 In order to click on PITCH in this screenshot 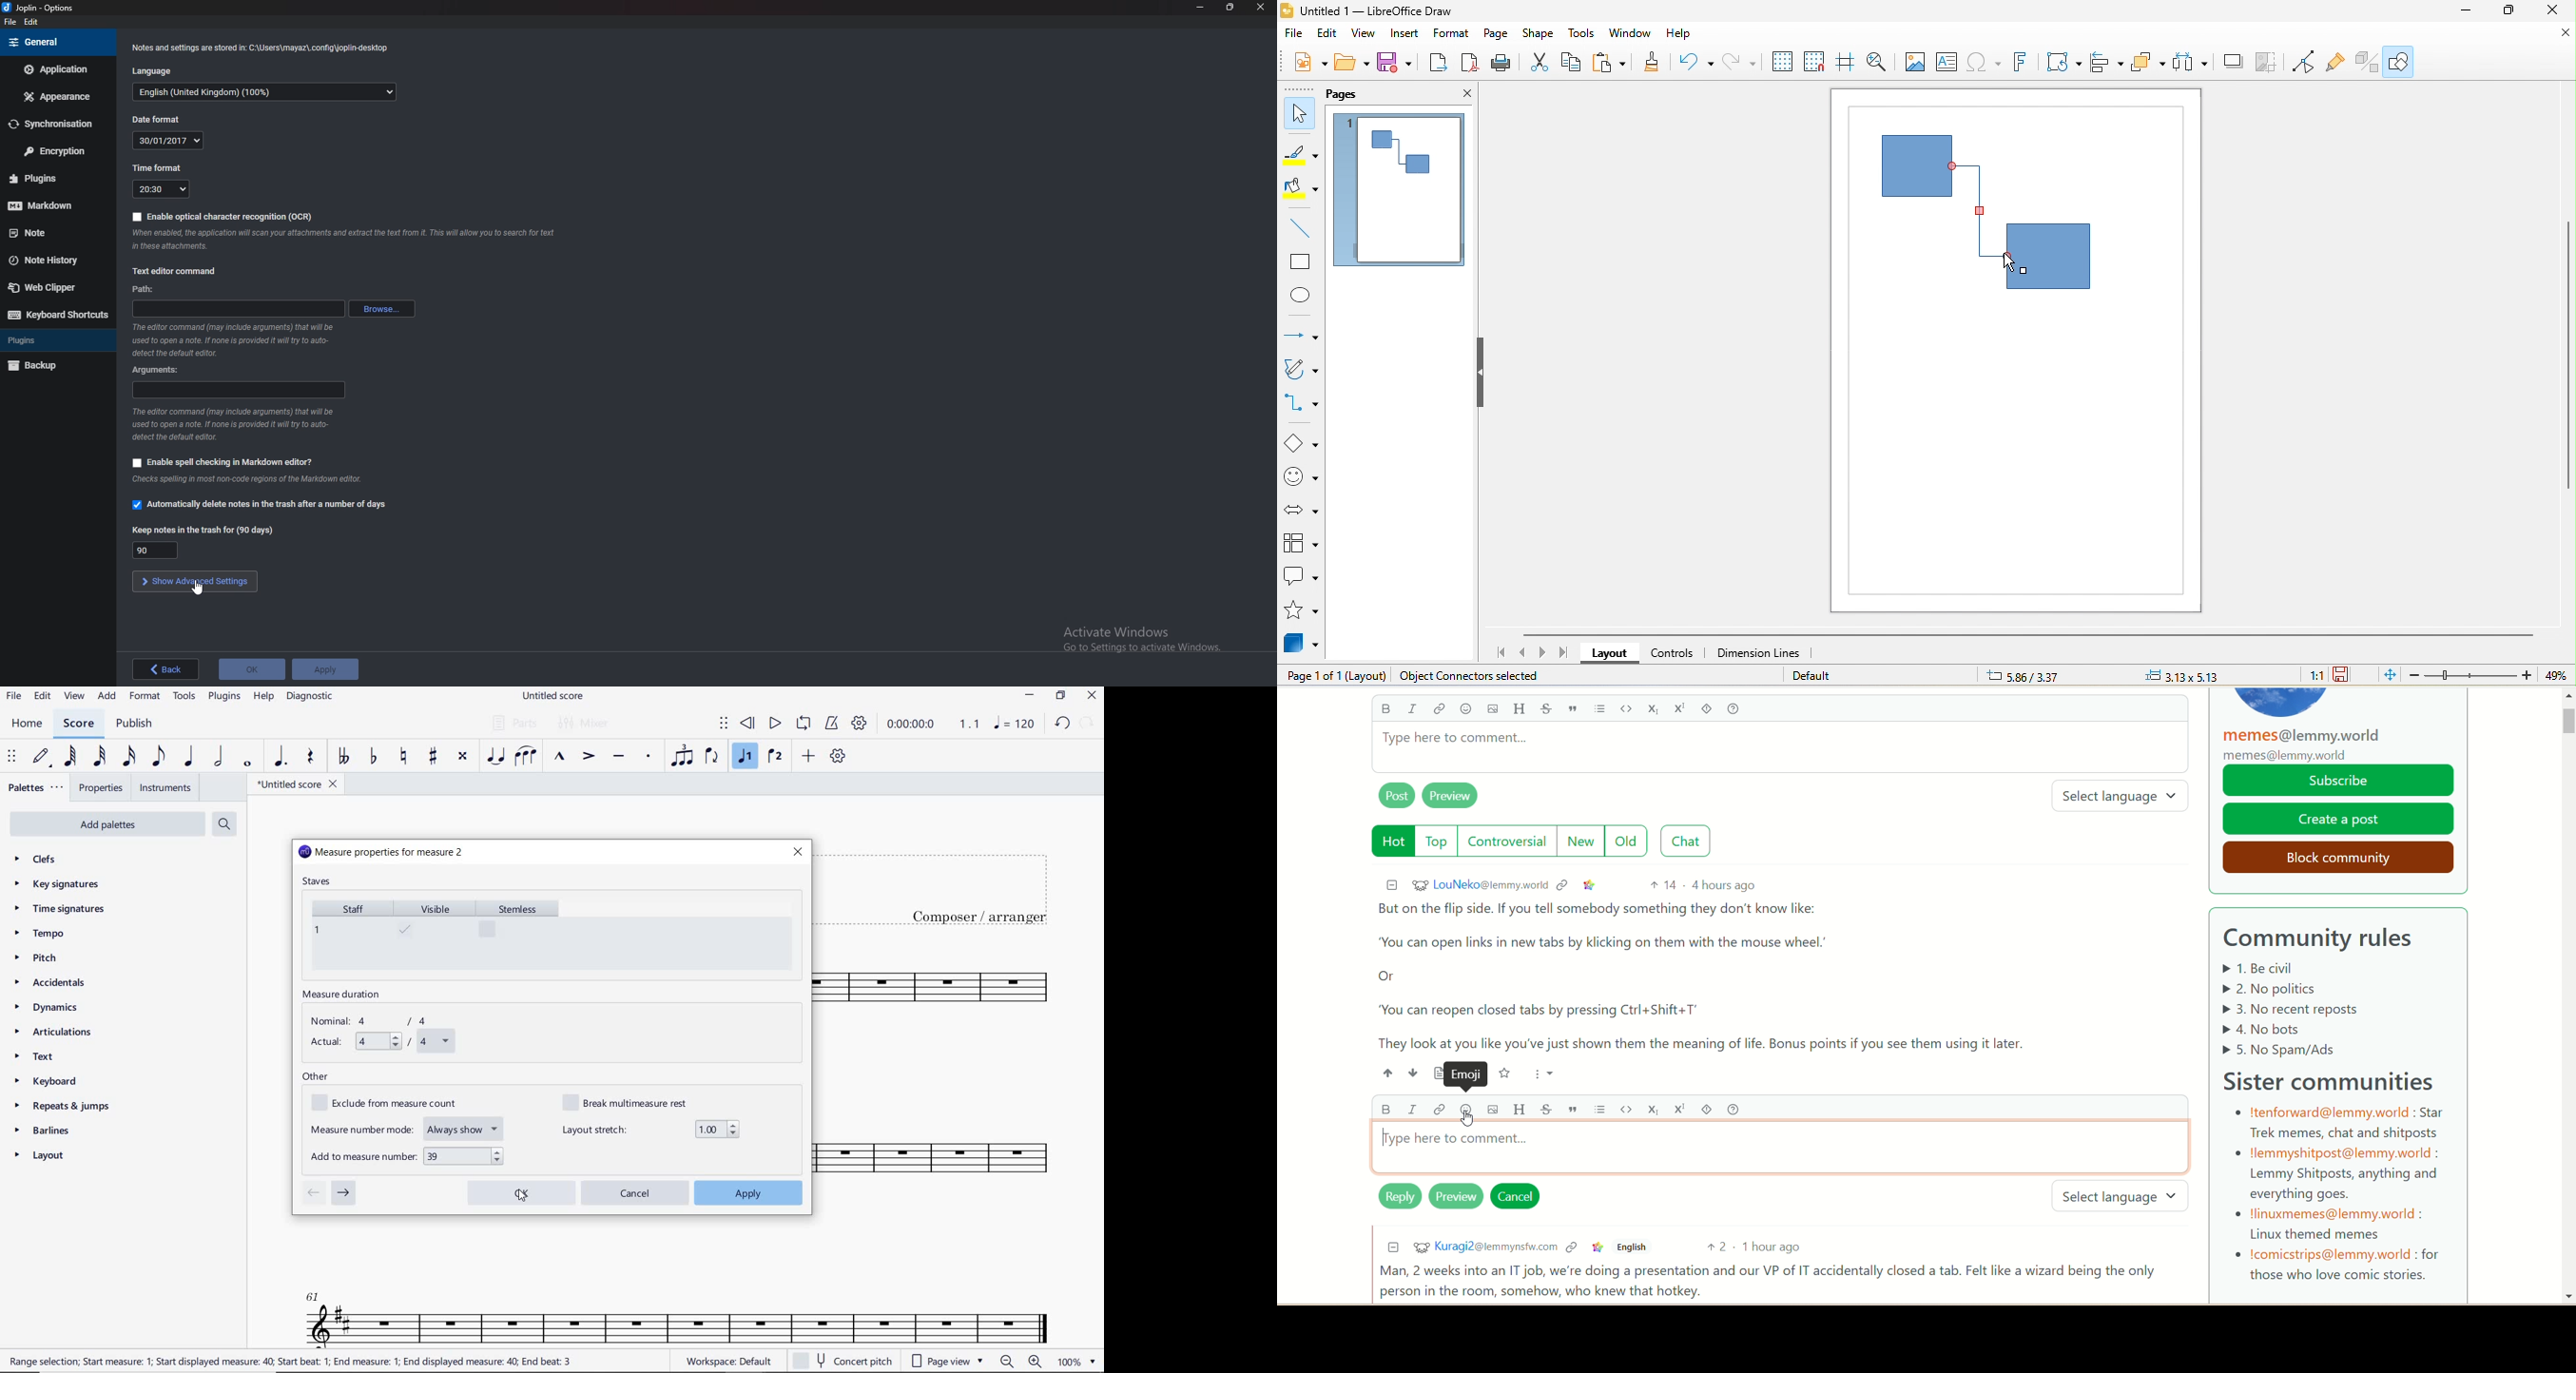, I will do `click(48, 957)`.